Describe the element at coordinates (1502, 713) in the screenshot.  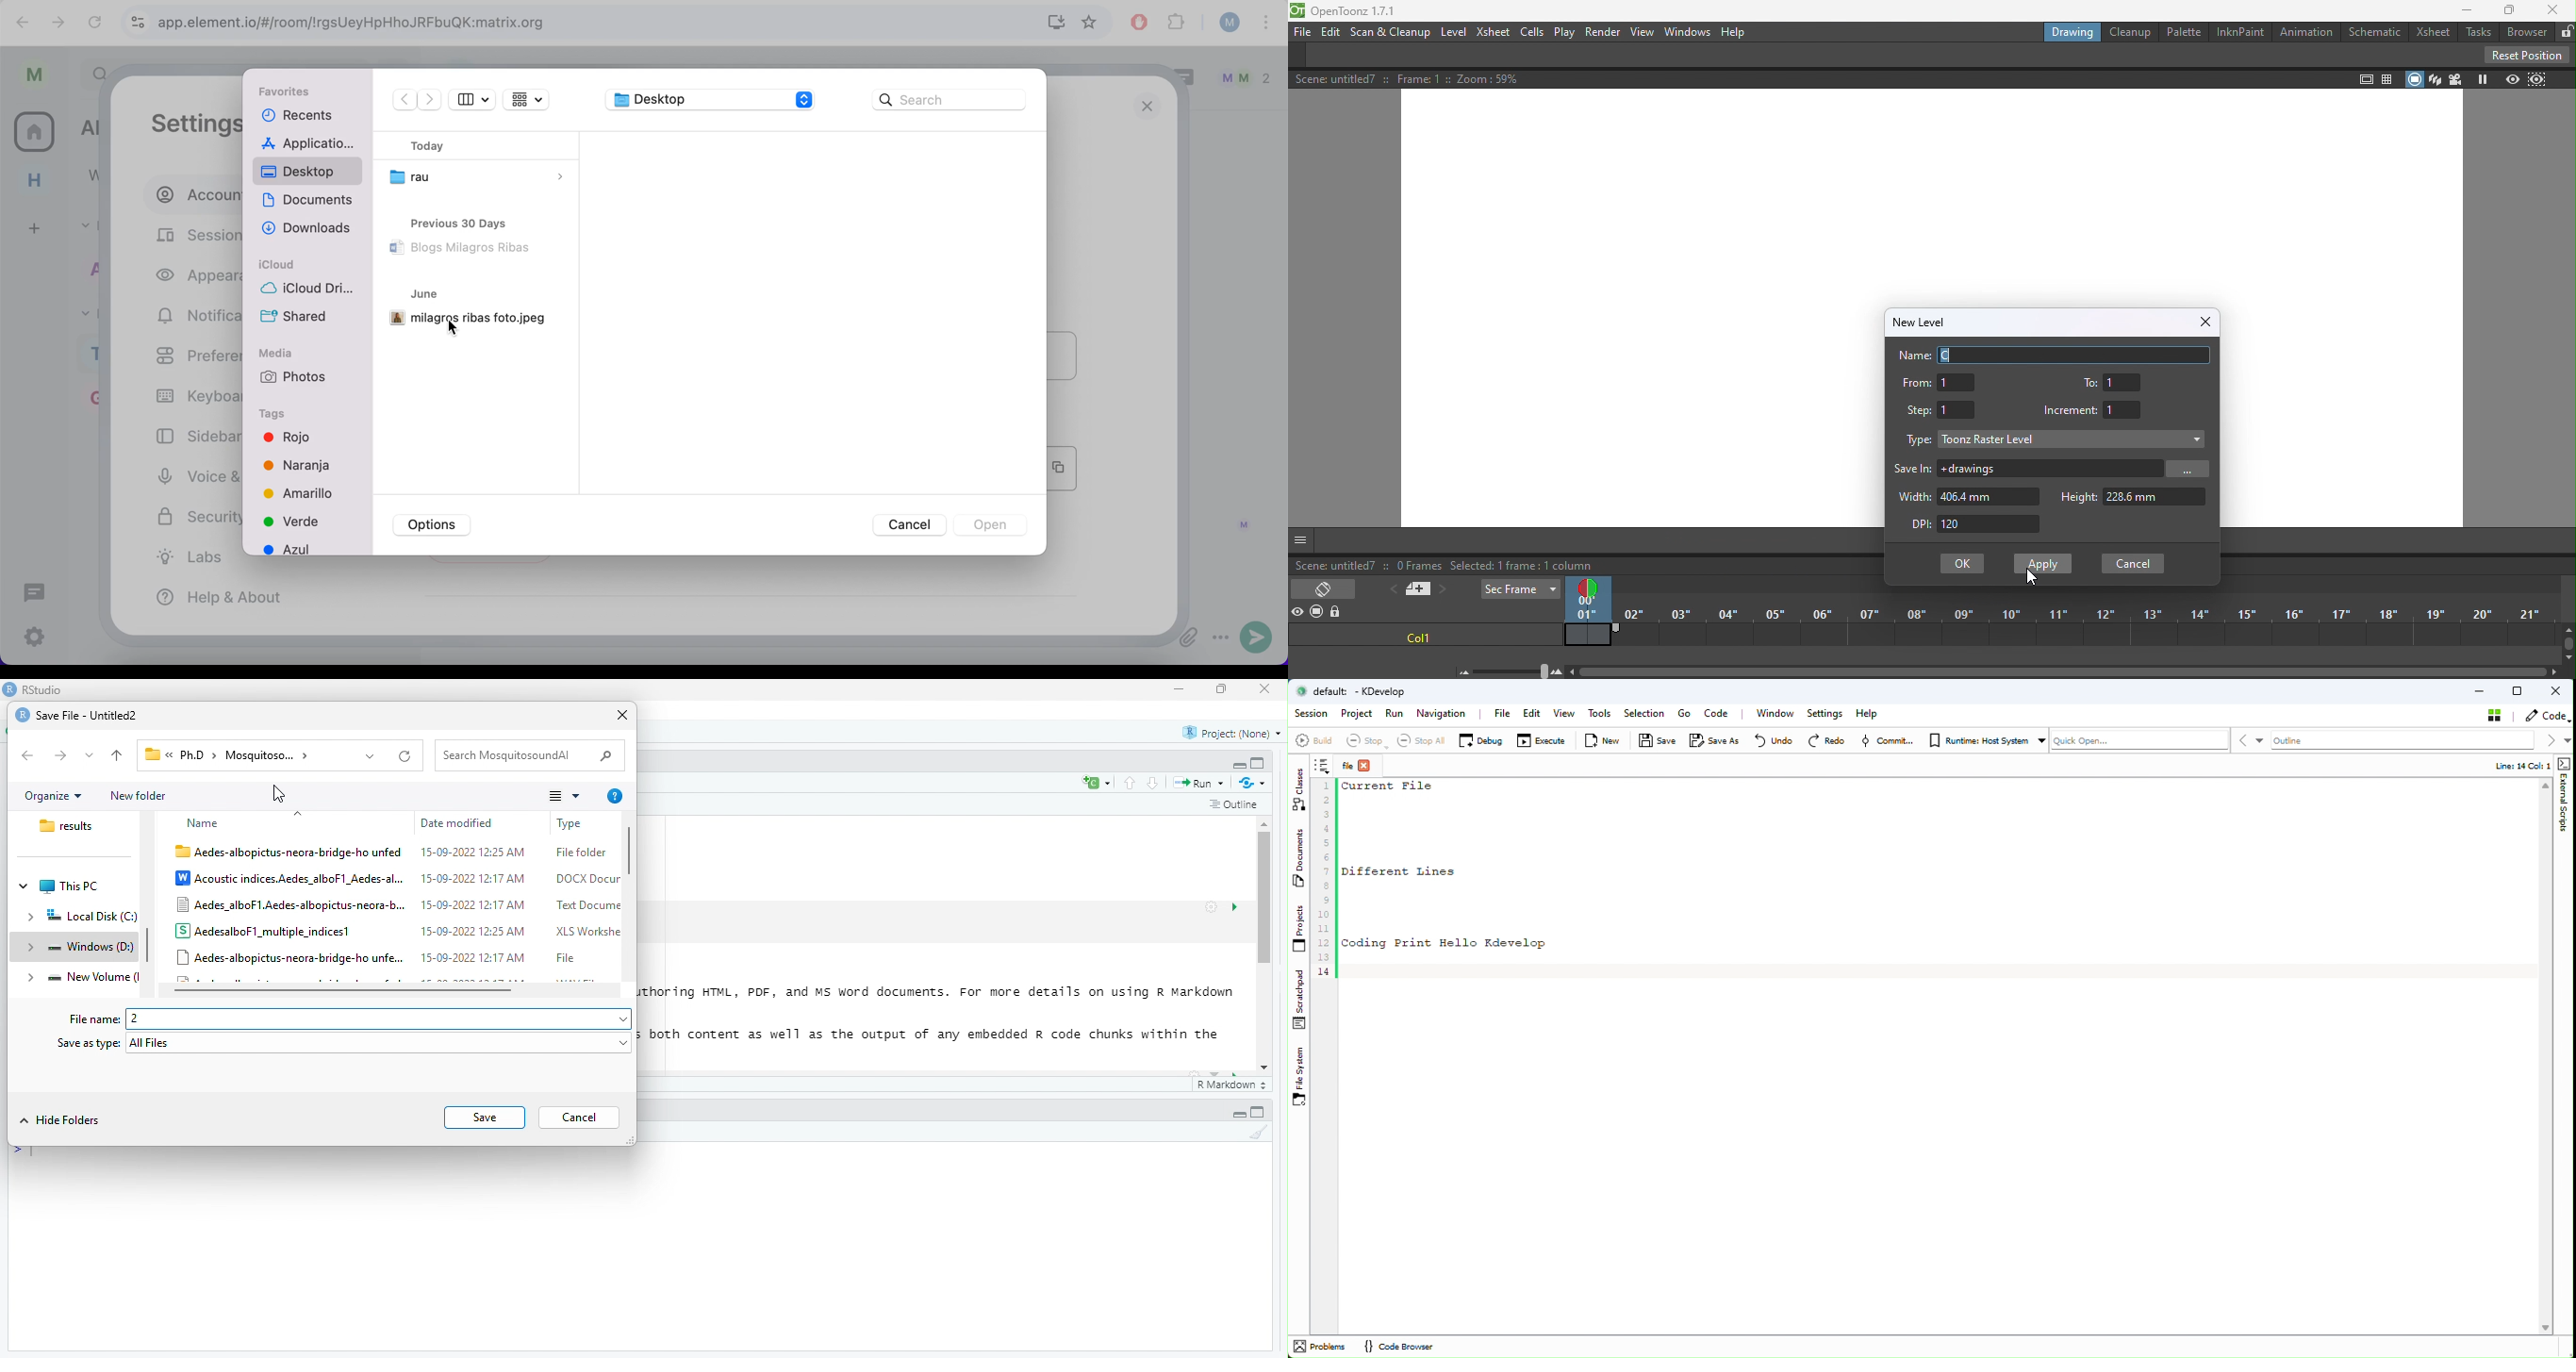
I see `File` at that location.